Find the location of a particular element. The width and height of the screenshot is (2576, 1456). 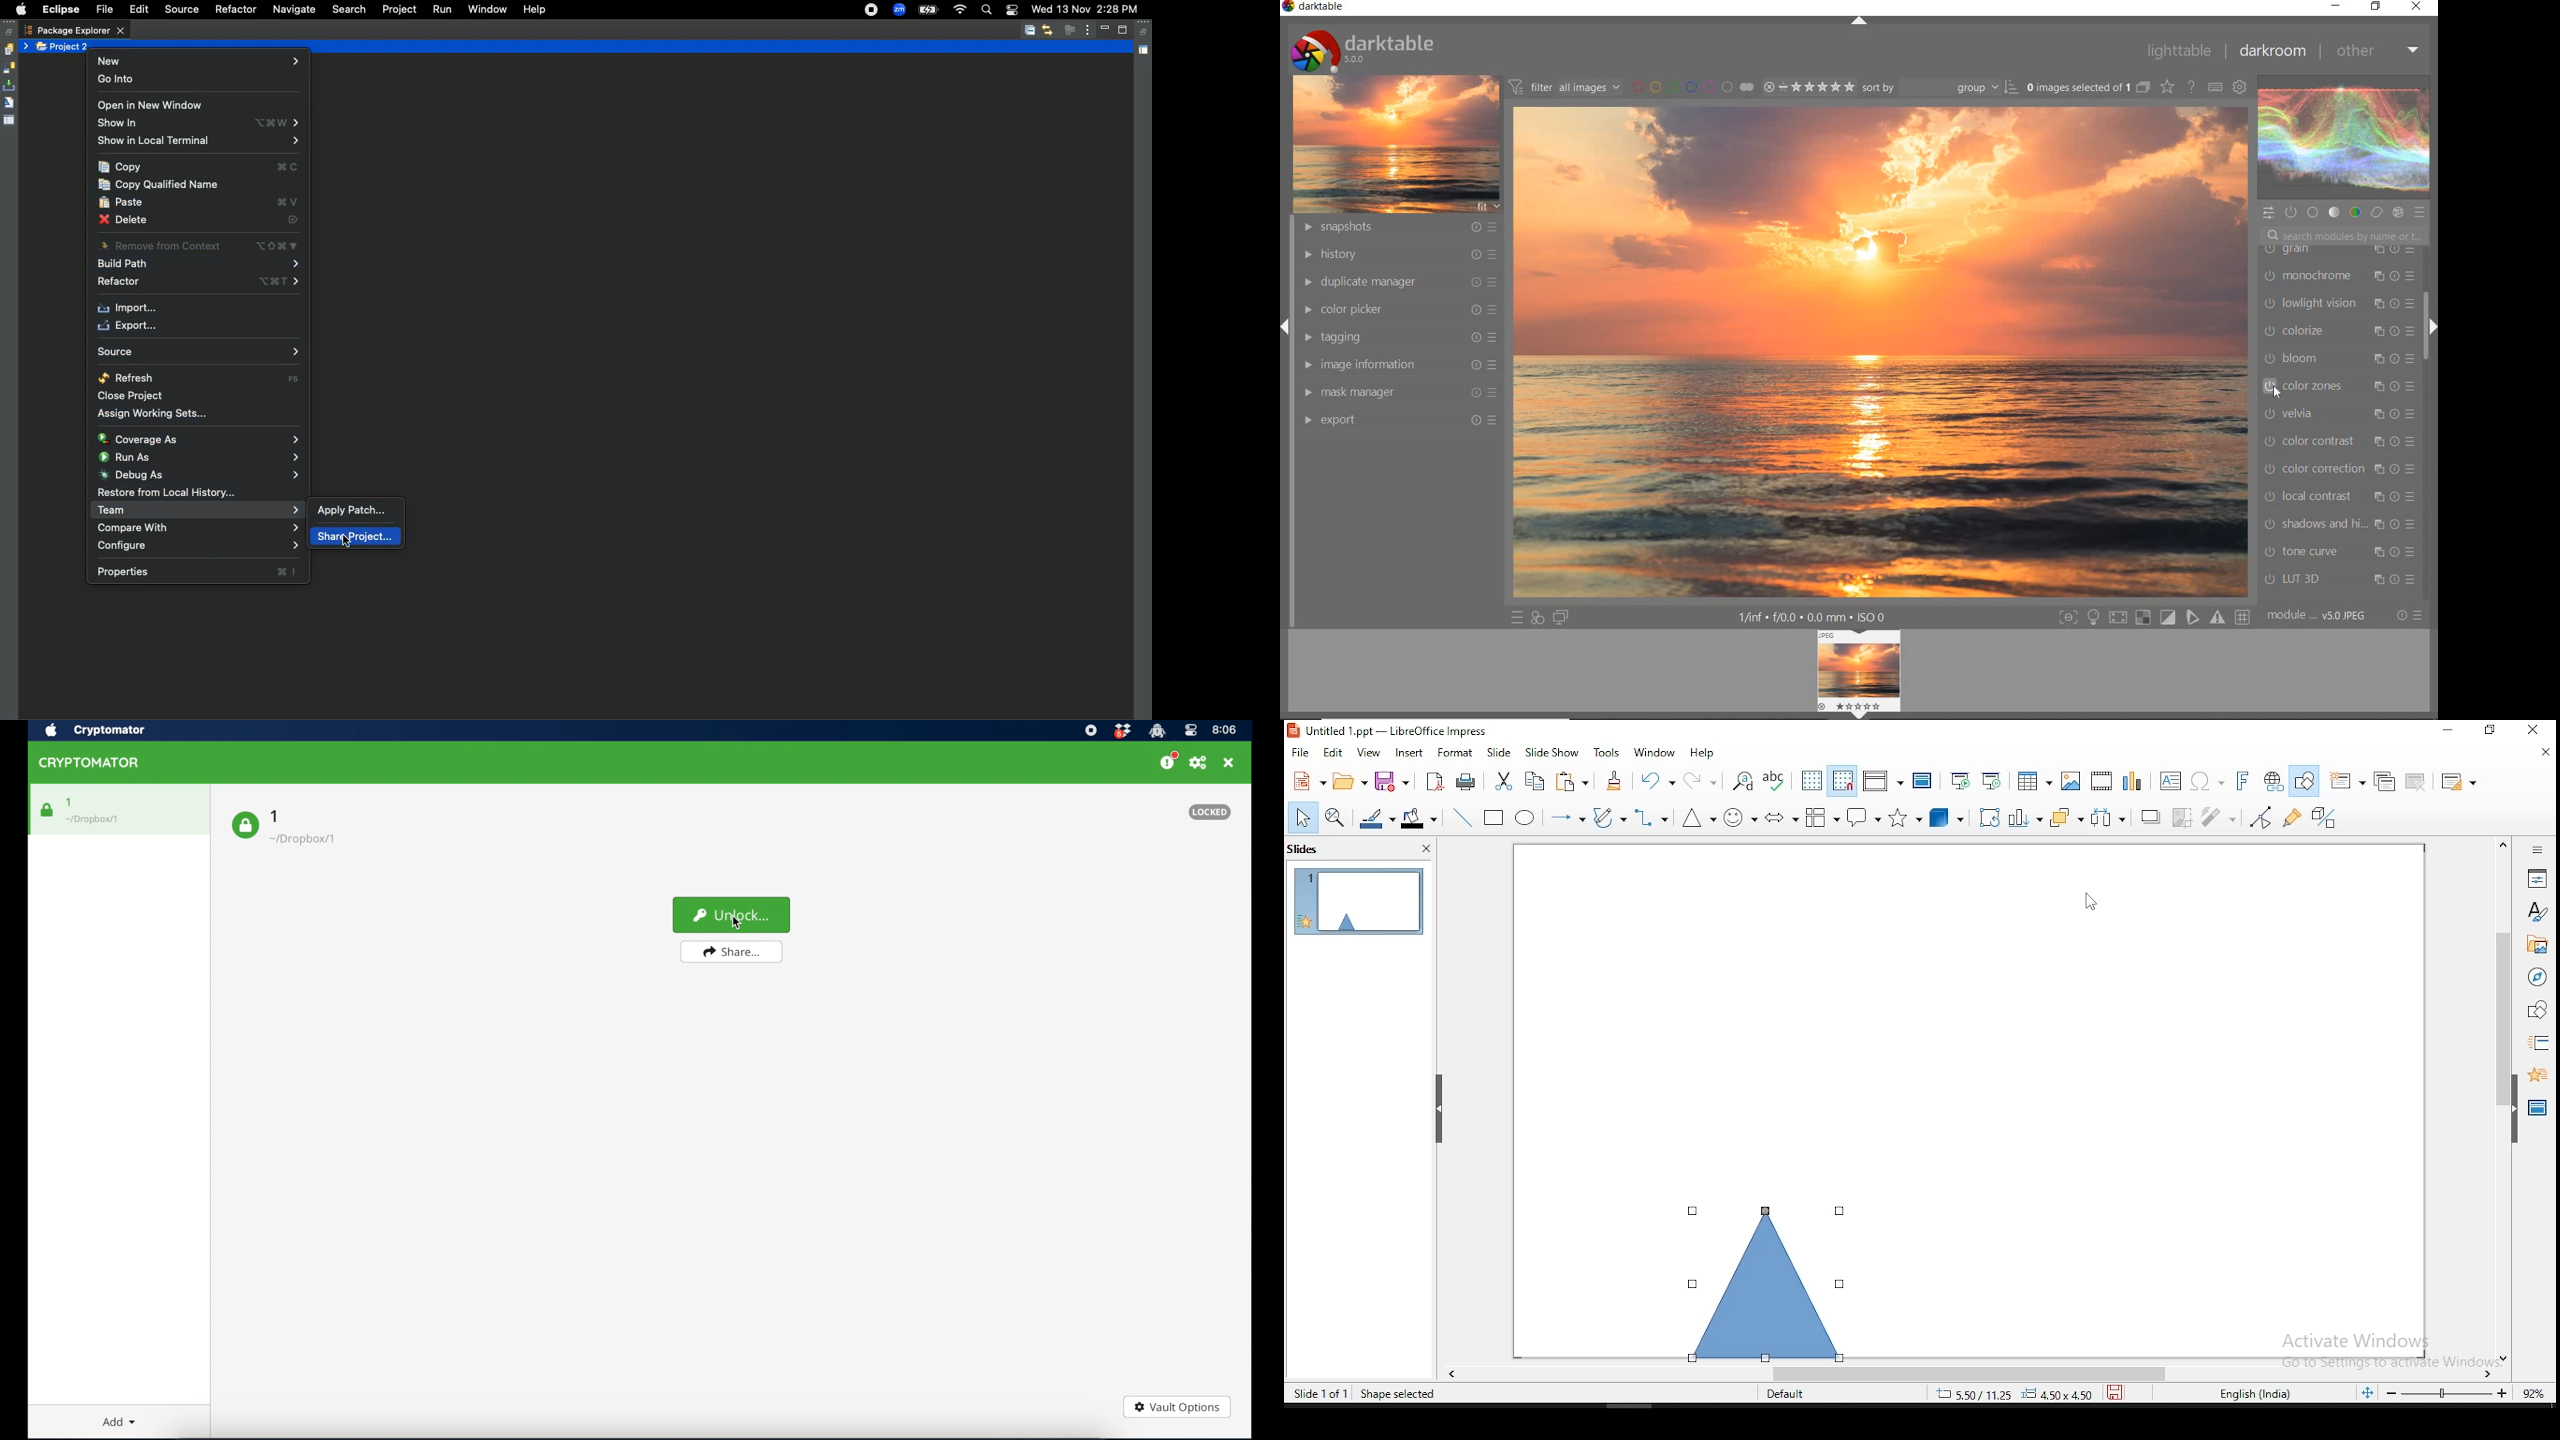

help is located at coordinates (1707, 753).